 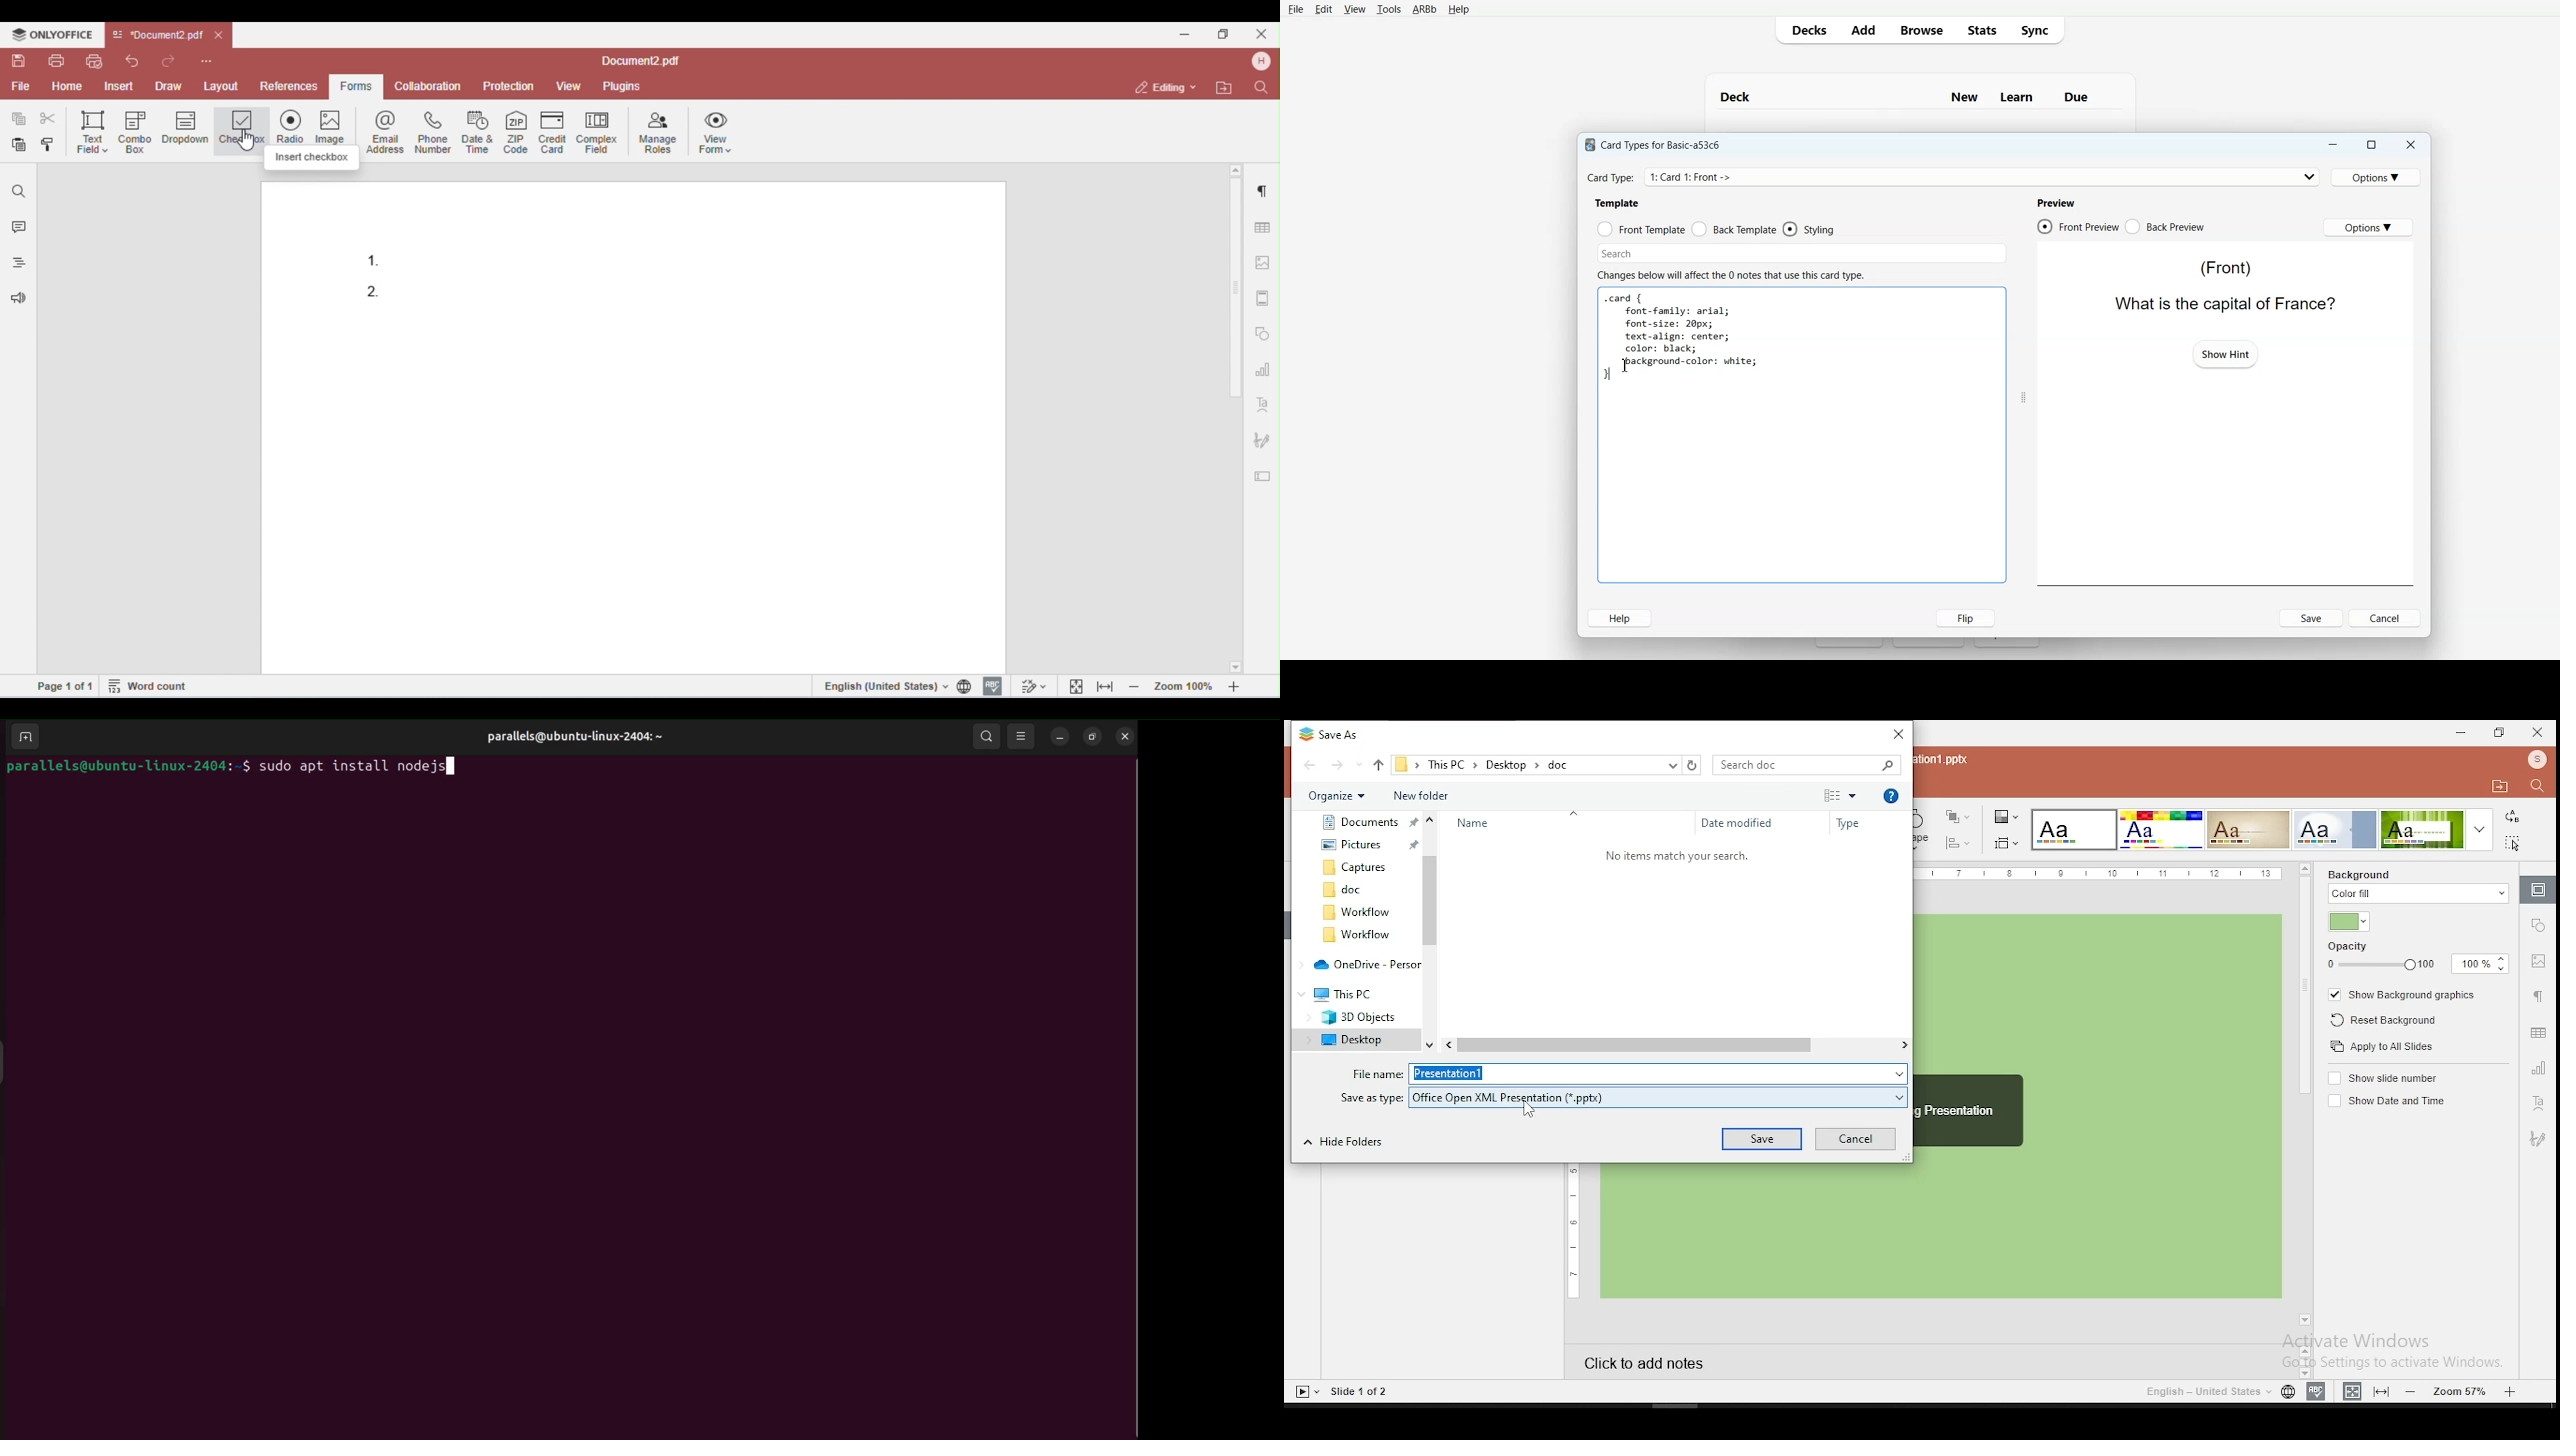 I want to click on Documents, so click(x=1365, y=821).